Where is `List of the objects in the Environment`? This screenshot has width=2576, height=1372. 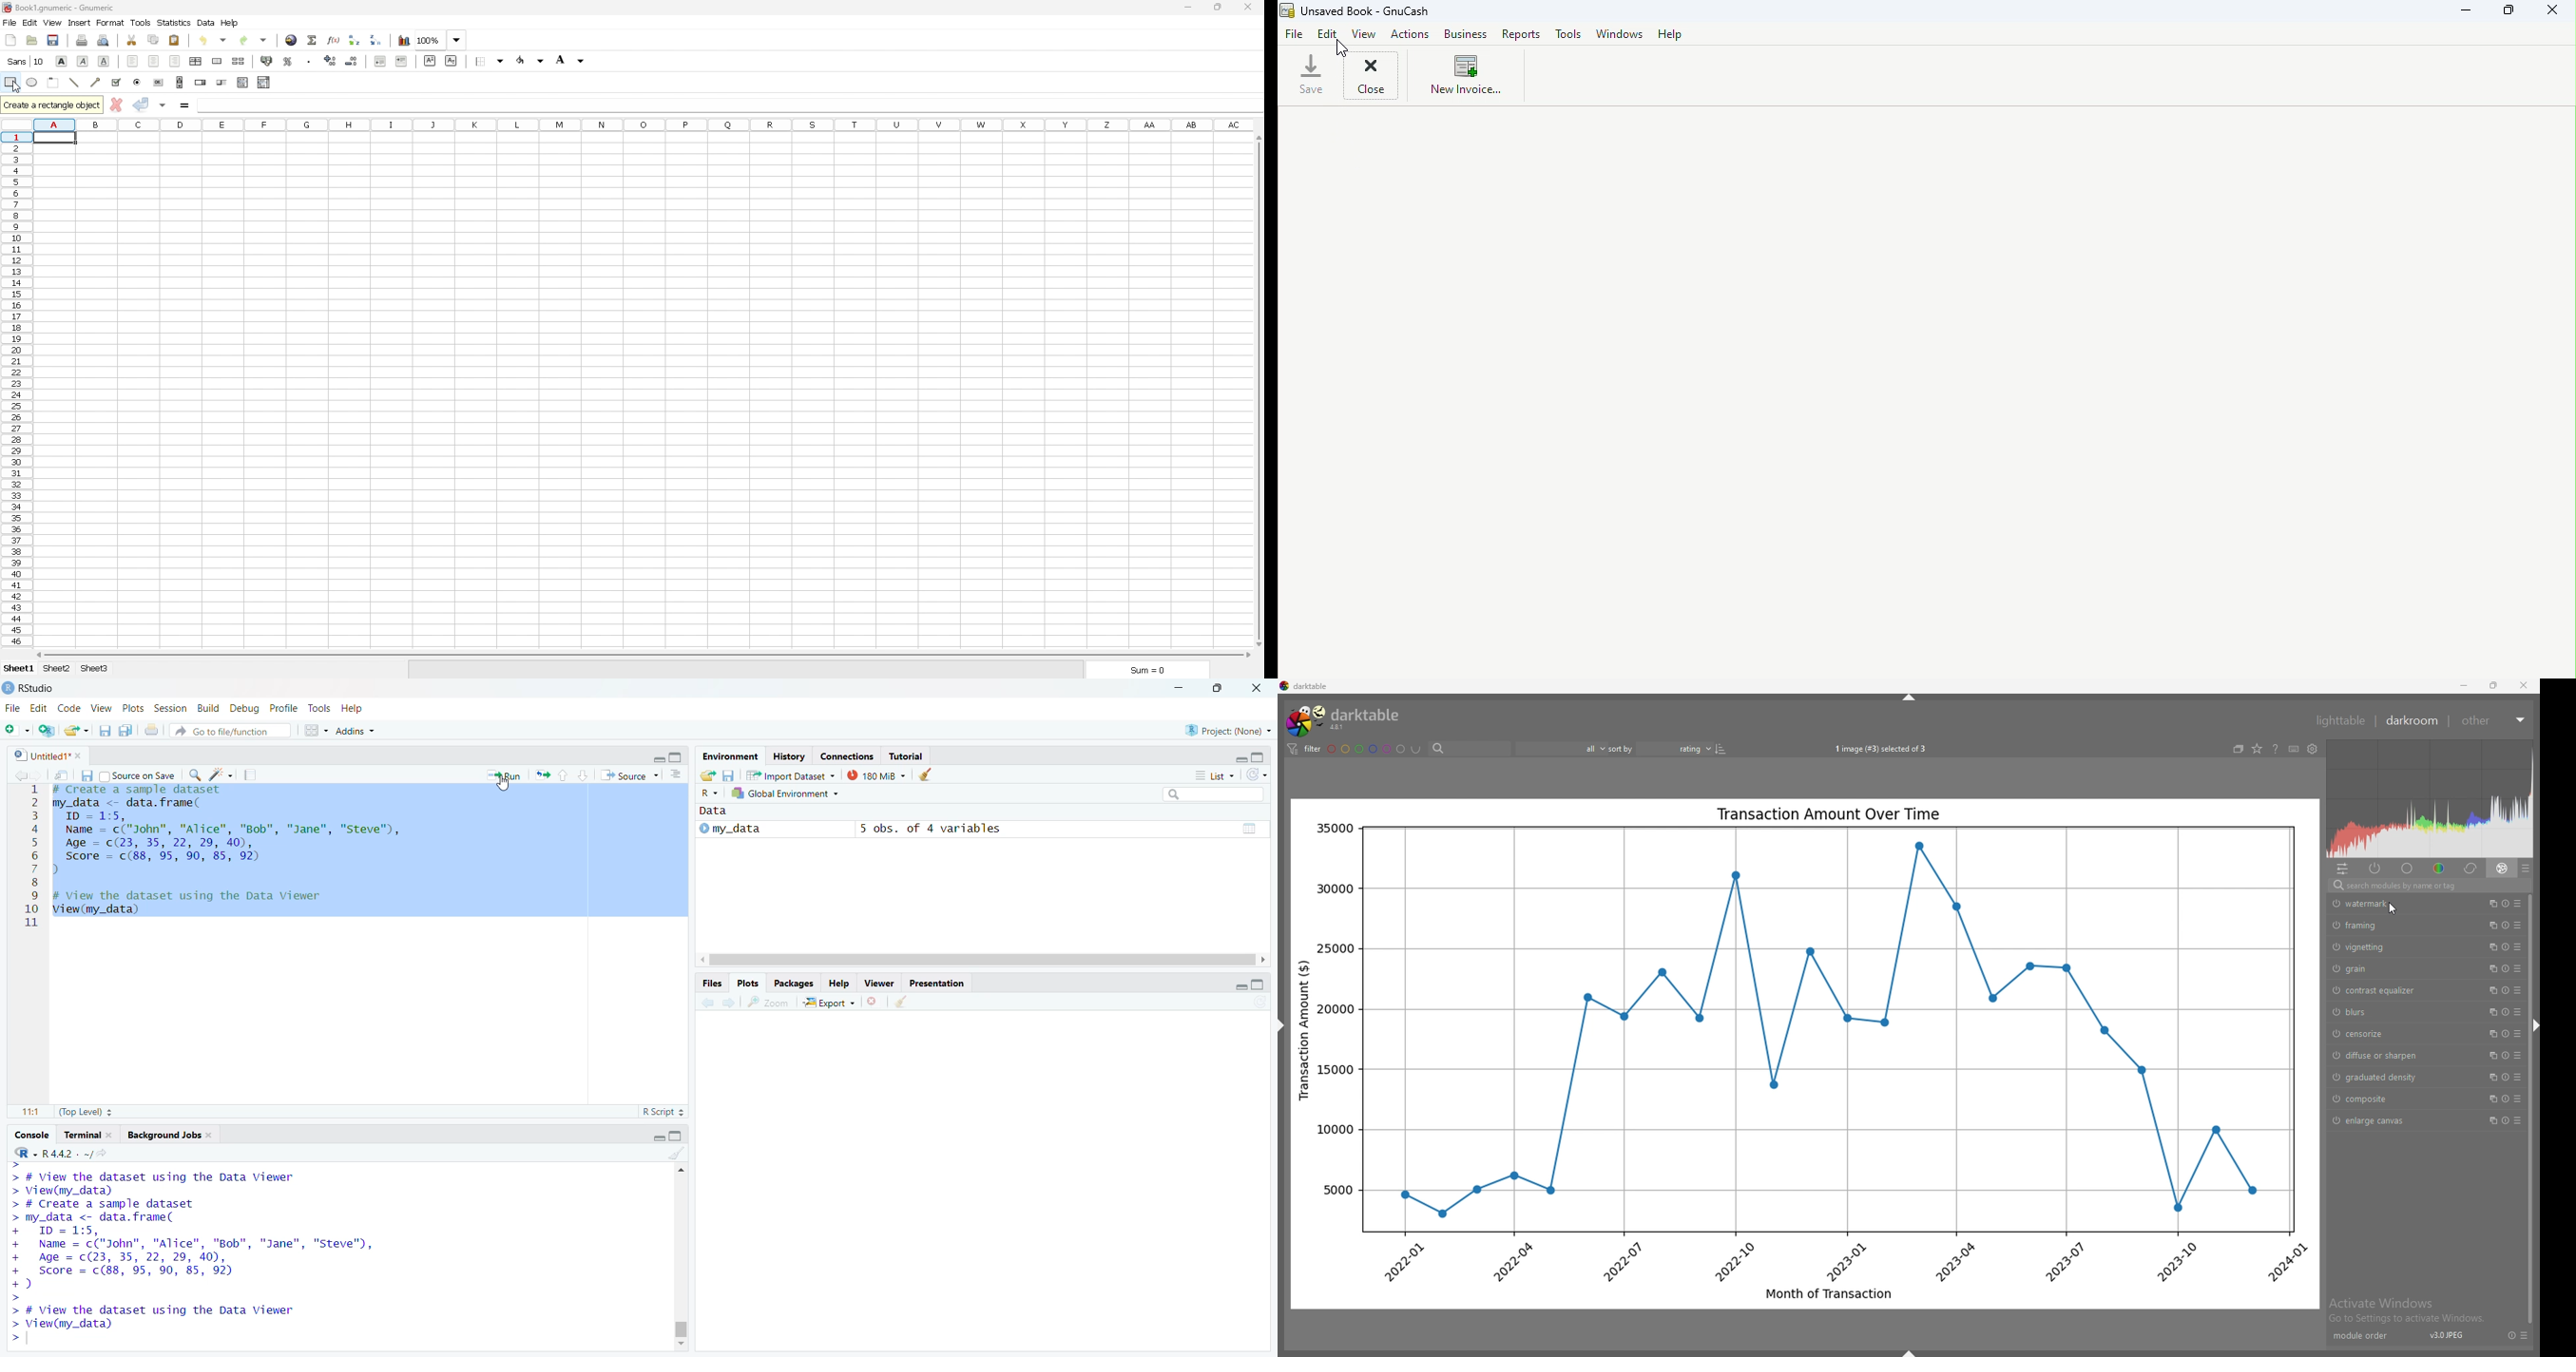 List of the objects in the Environment is located at coordinates (1258, 776).